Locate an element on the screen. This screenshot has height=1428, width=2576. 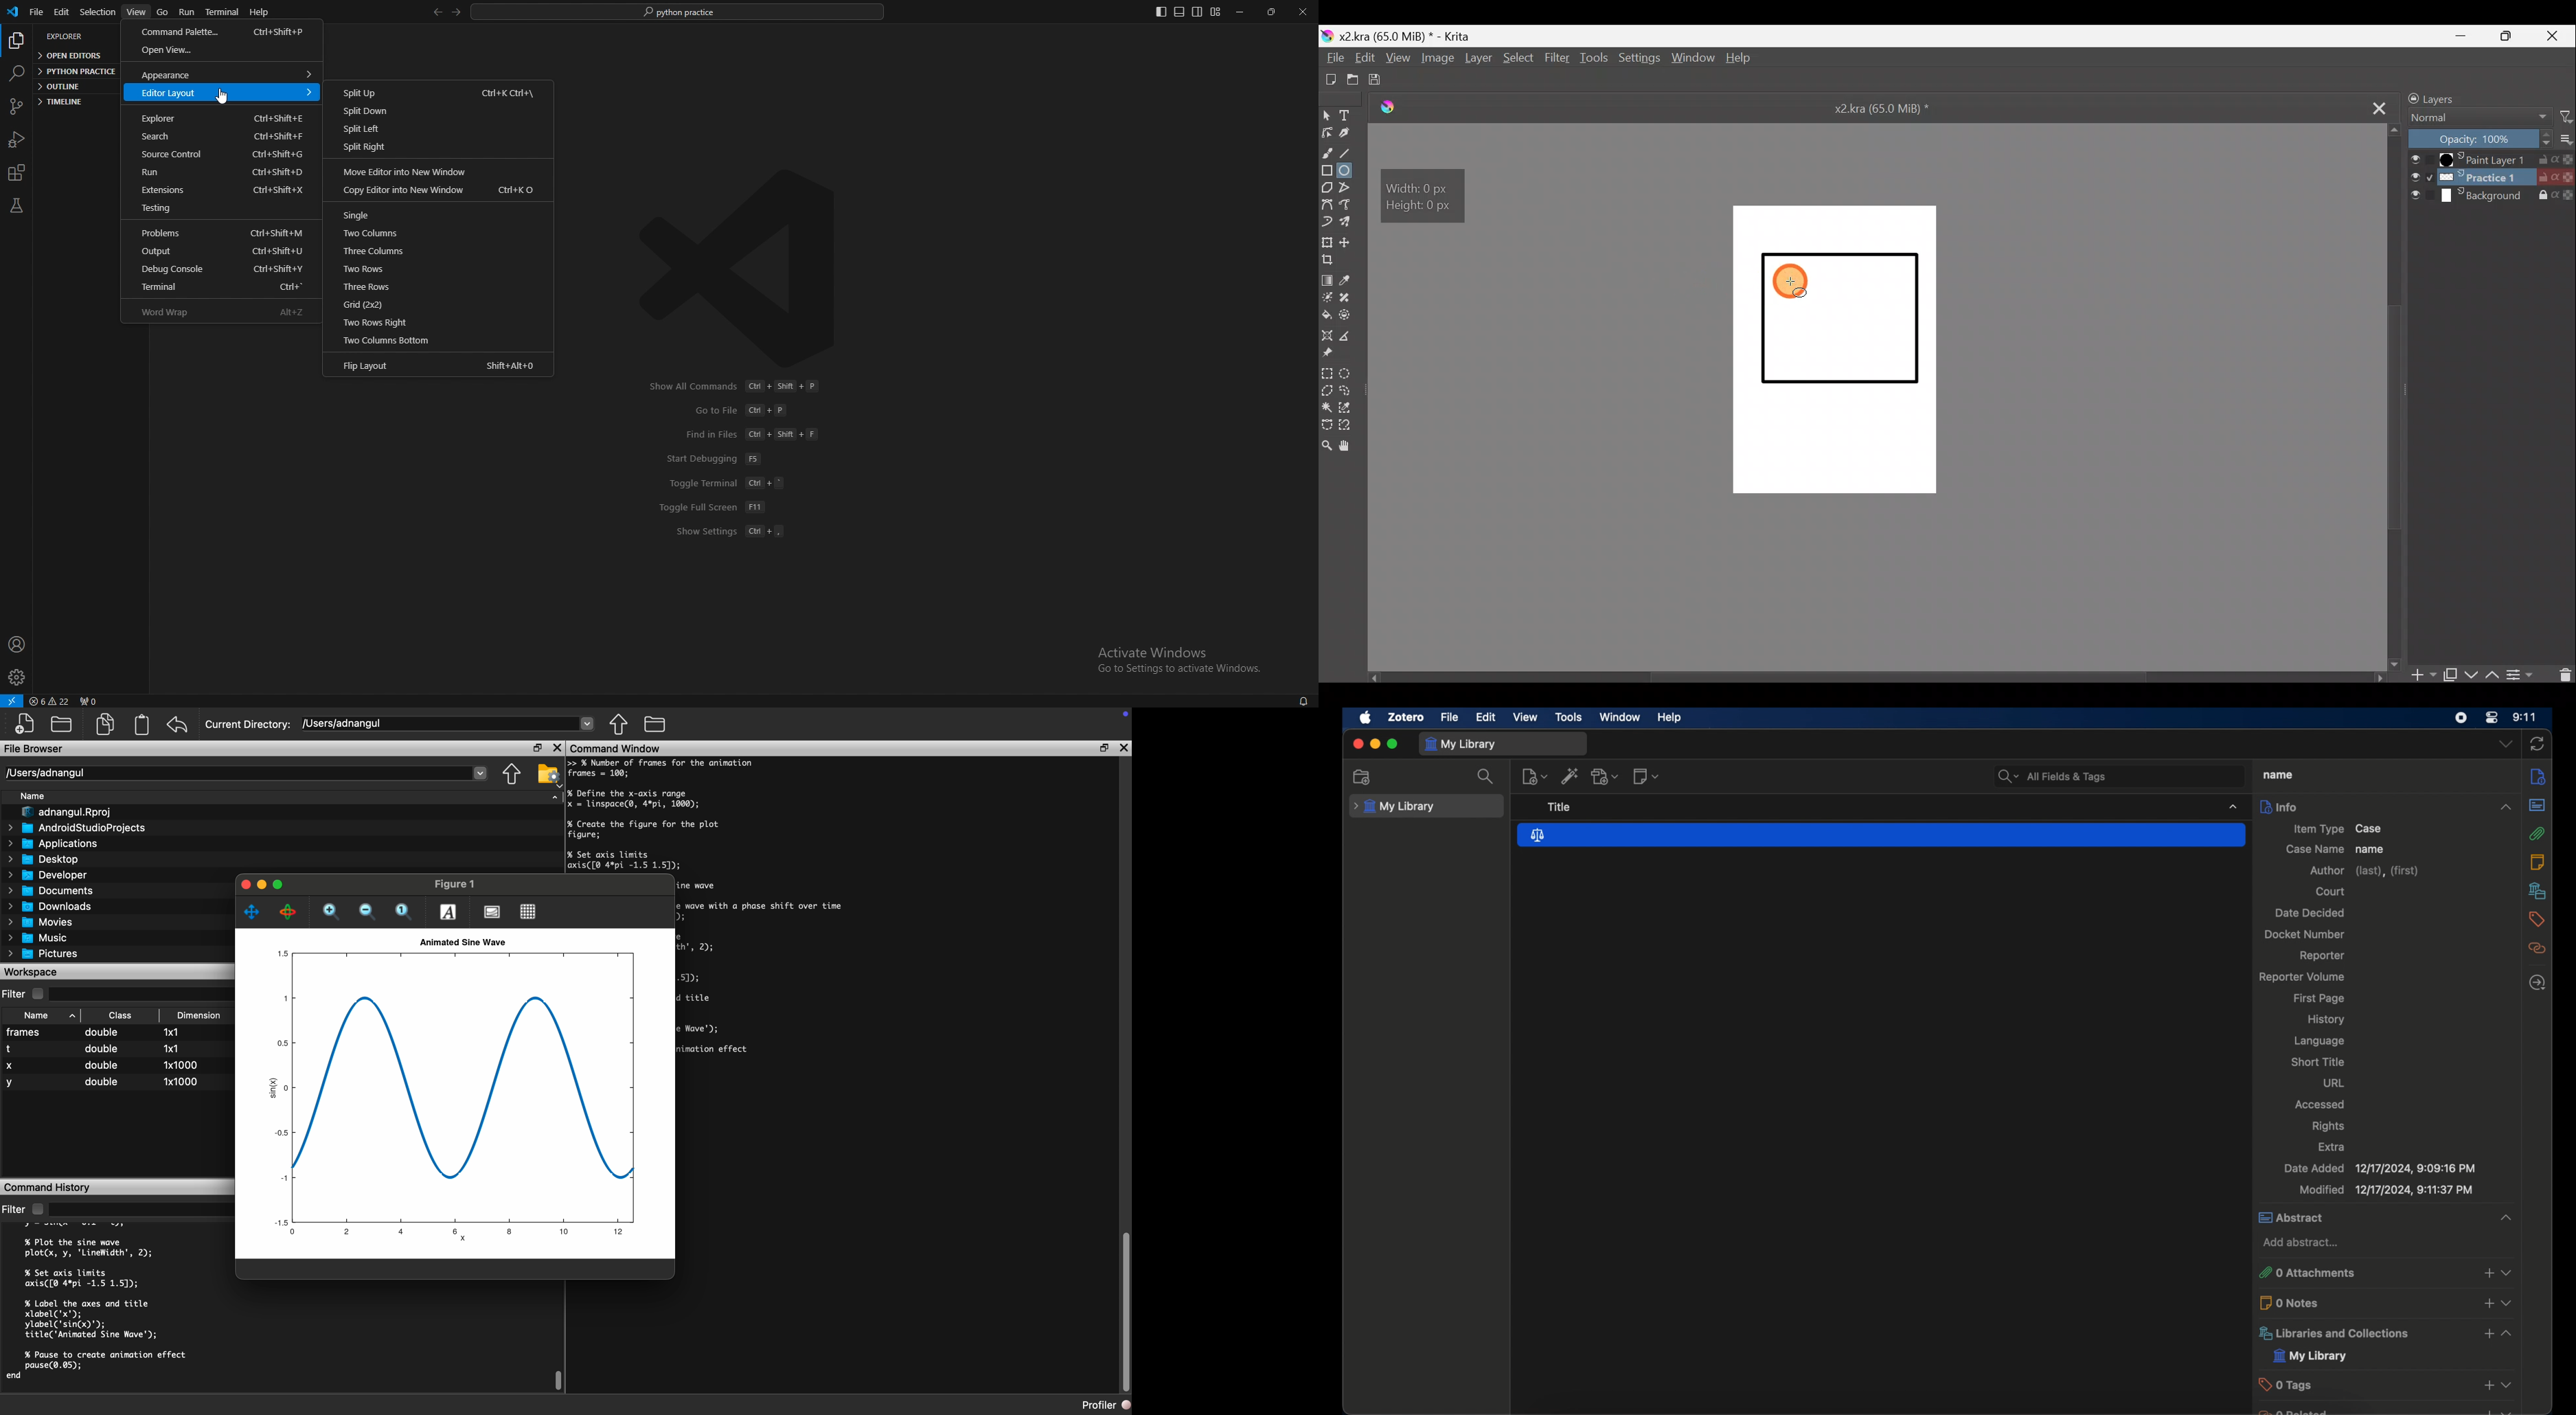
Enclose & fill tool is located at coordinates (1348, 315).